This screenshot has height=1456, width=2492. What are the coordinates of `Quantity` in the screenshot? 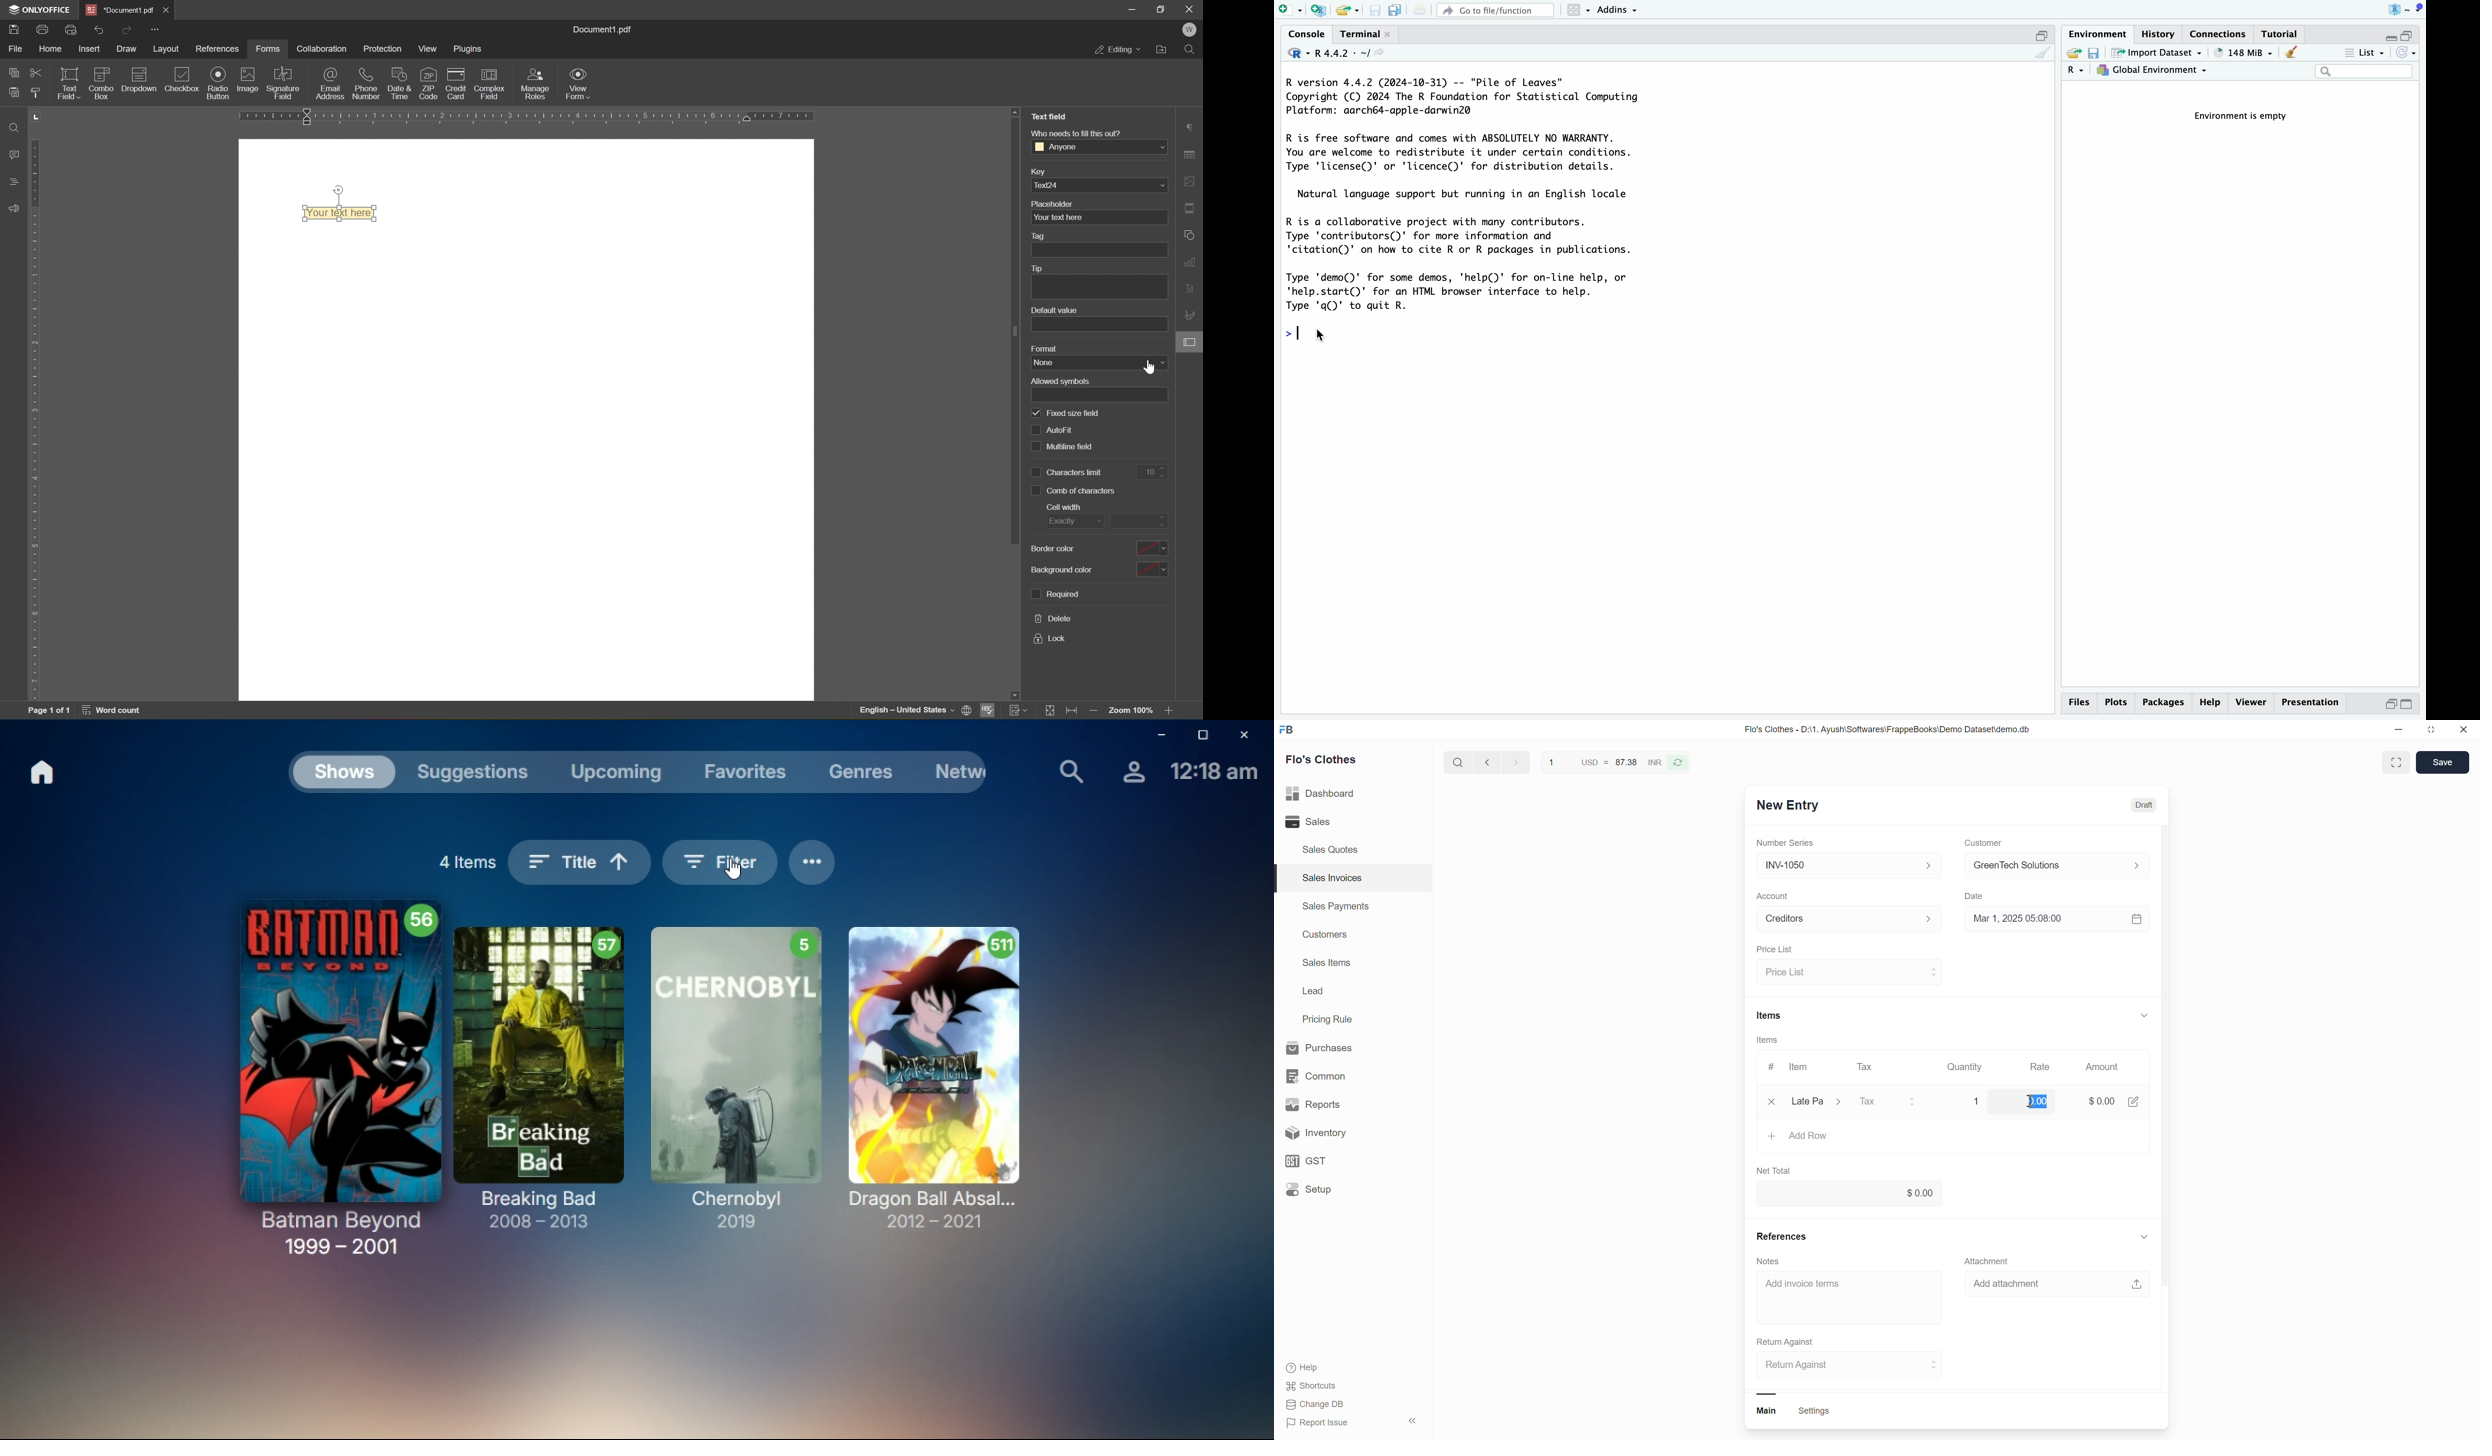 It's located at (1978, 1101).